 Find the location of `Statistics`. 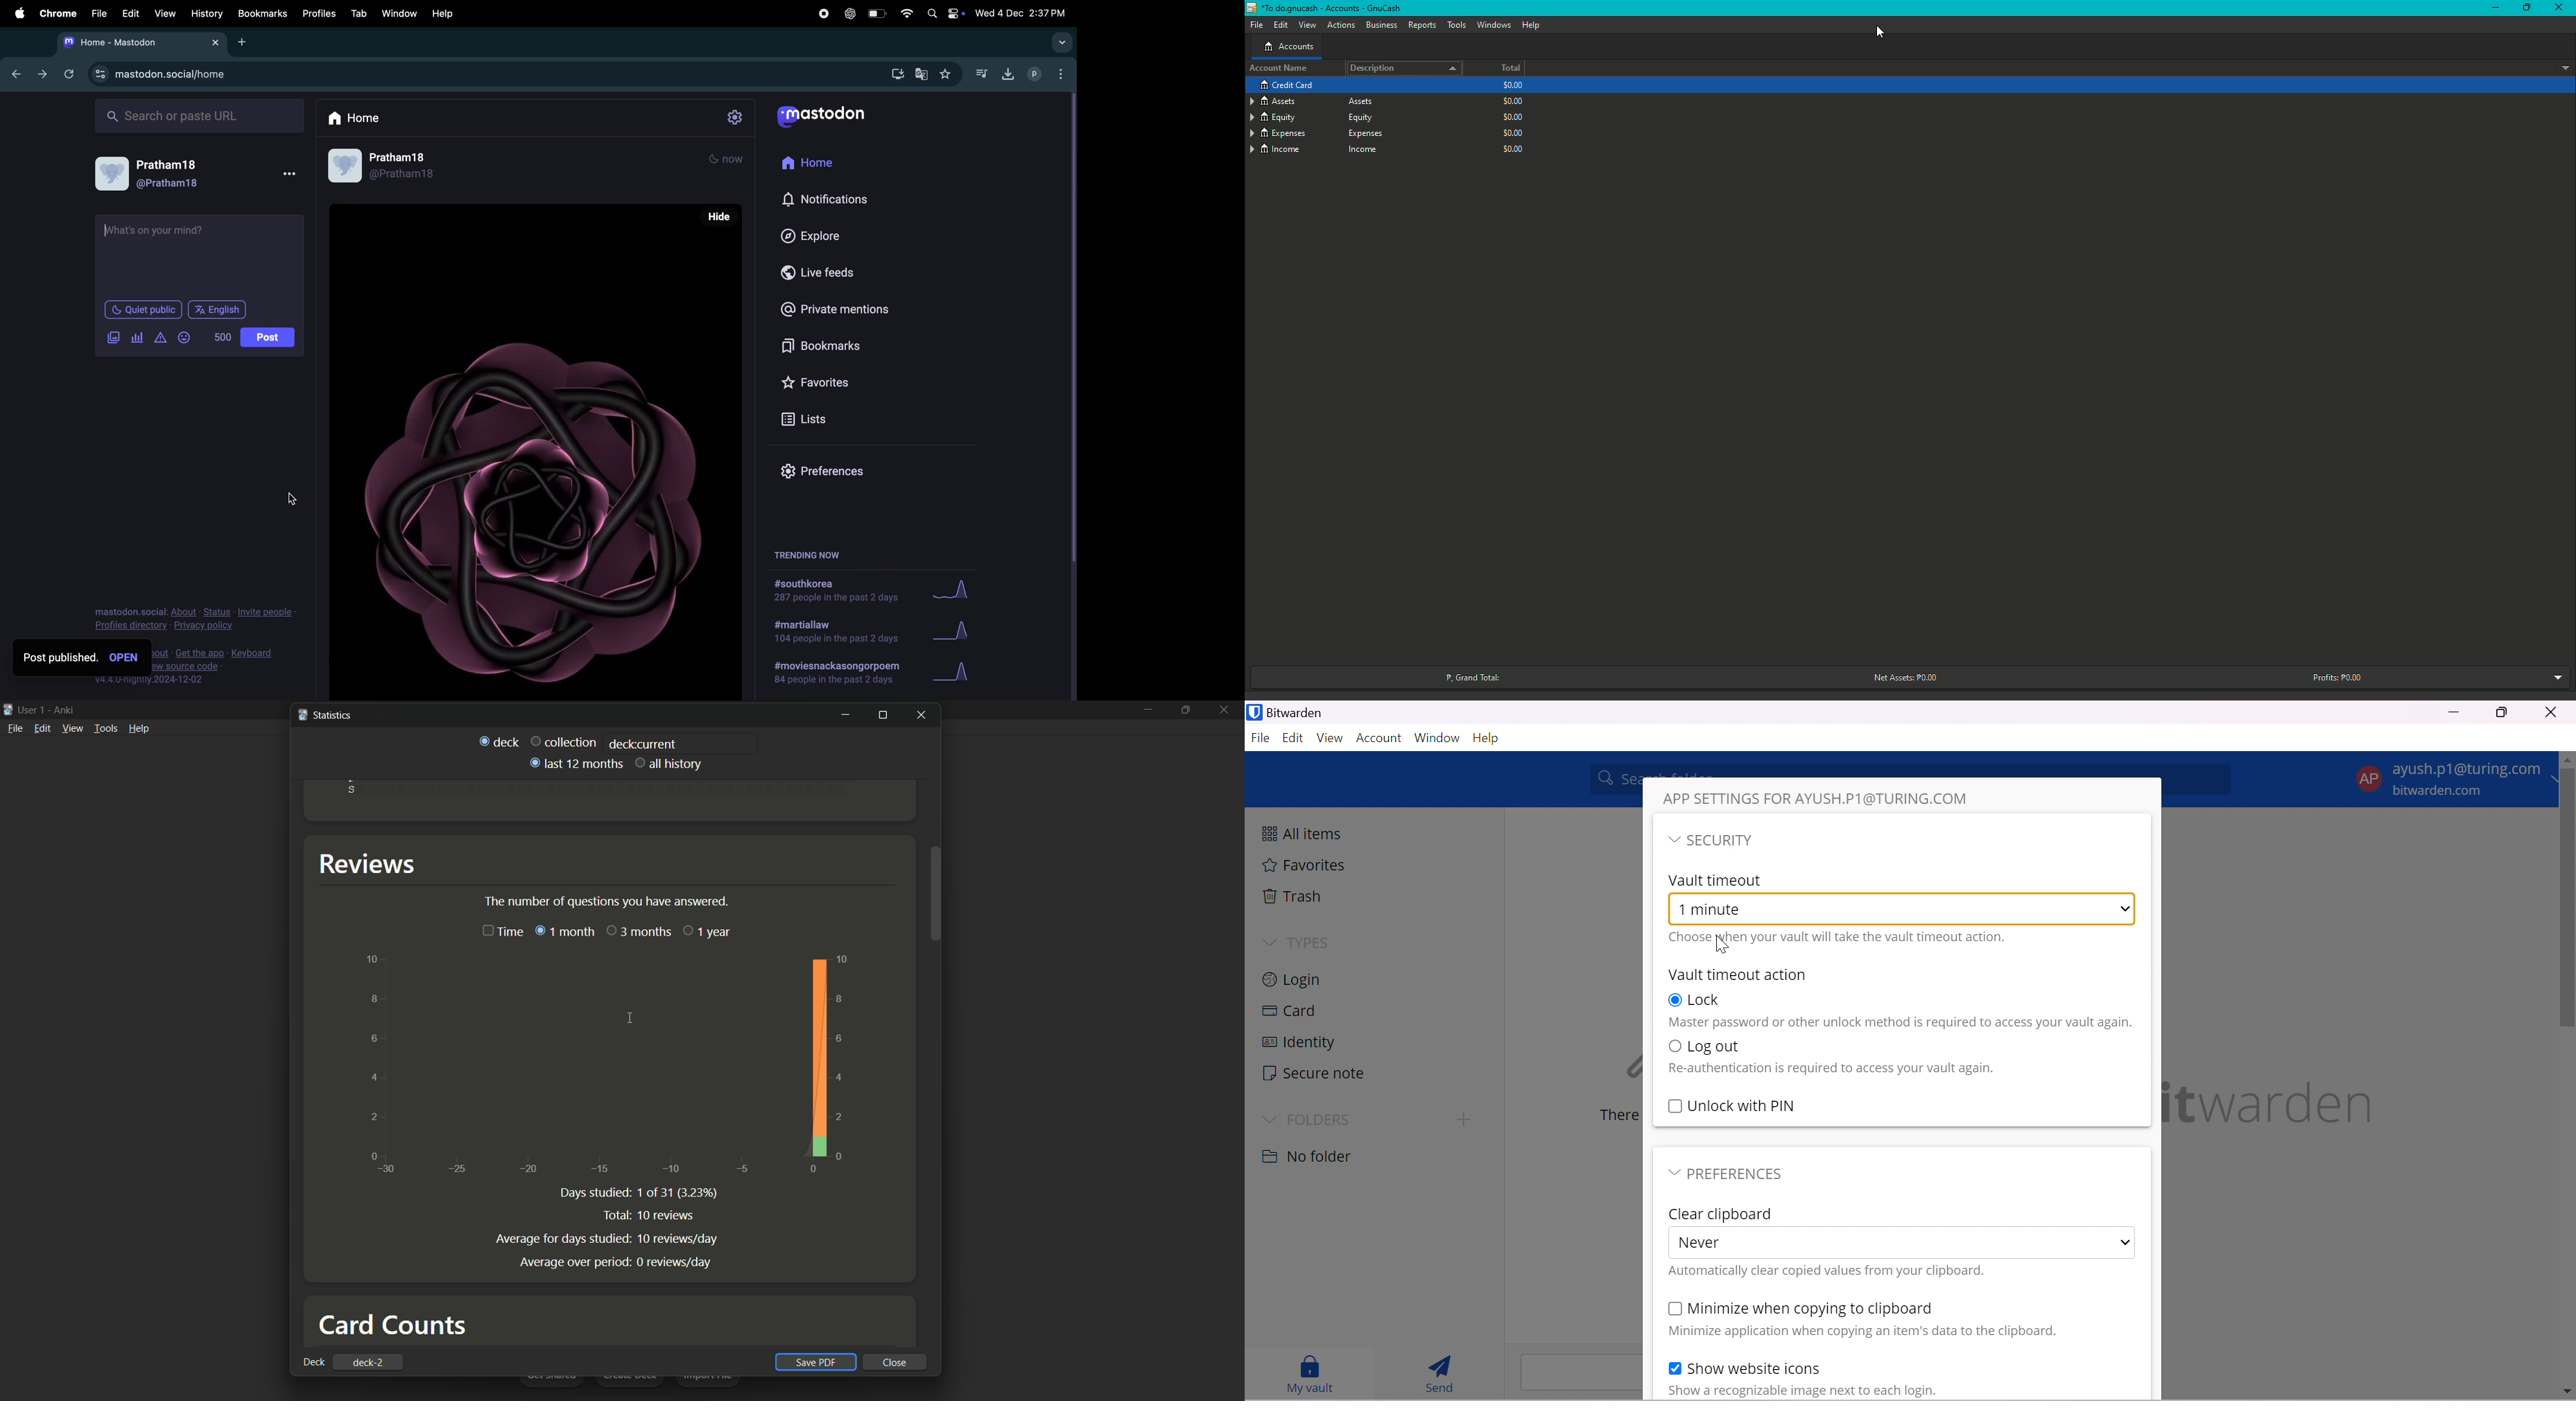

Statistics is located at coordinates (325, 716).